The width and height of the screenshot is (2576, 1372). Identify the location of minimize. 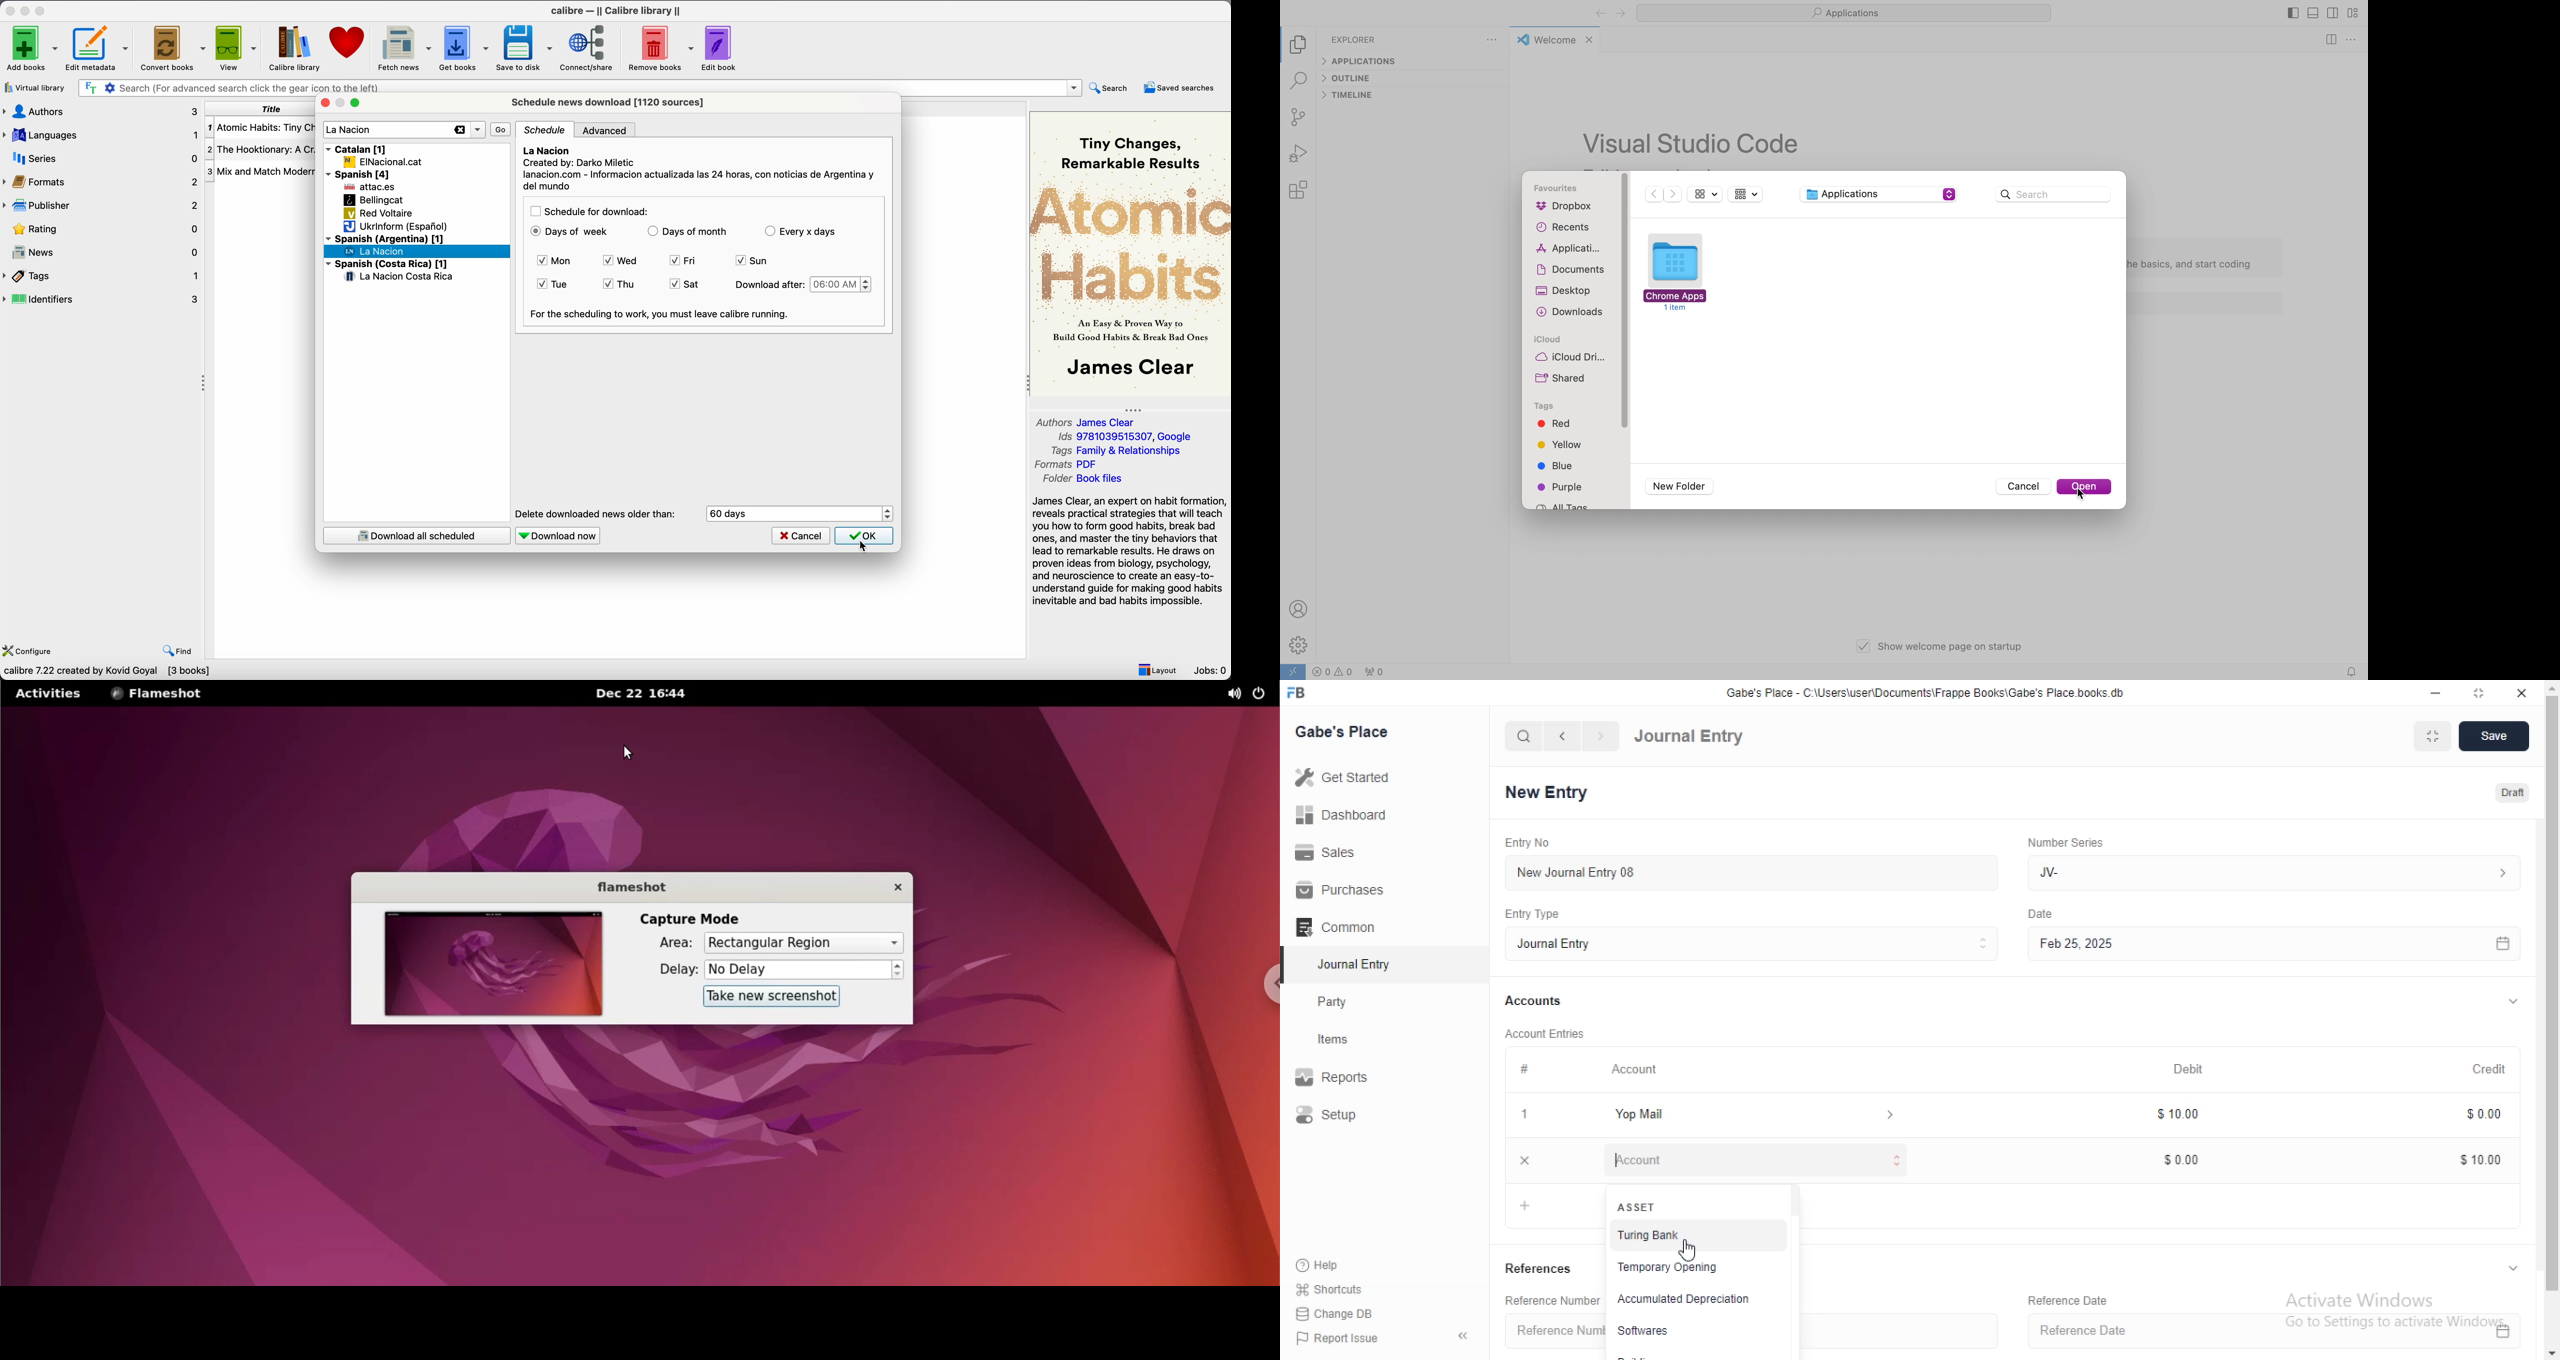
(2439, 692).